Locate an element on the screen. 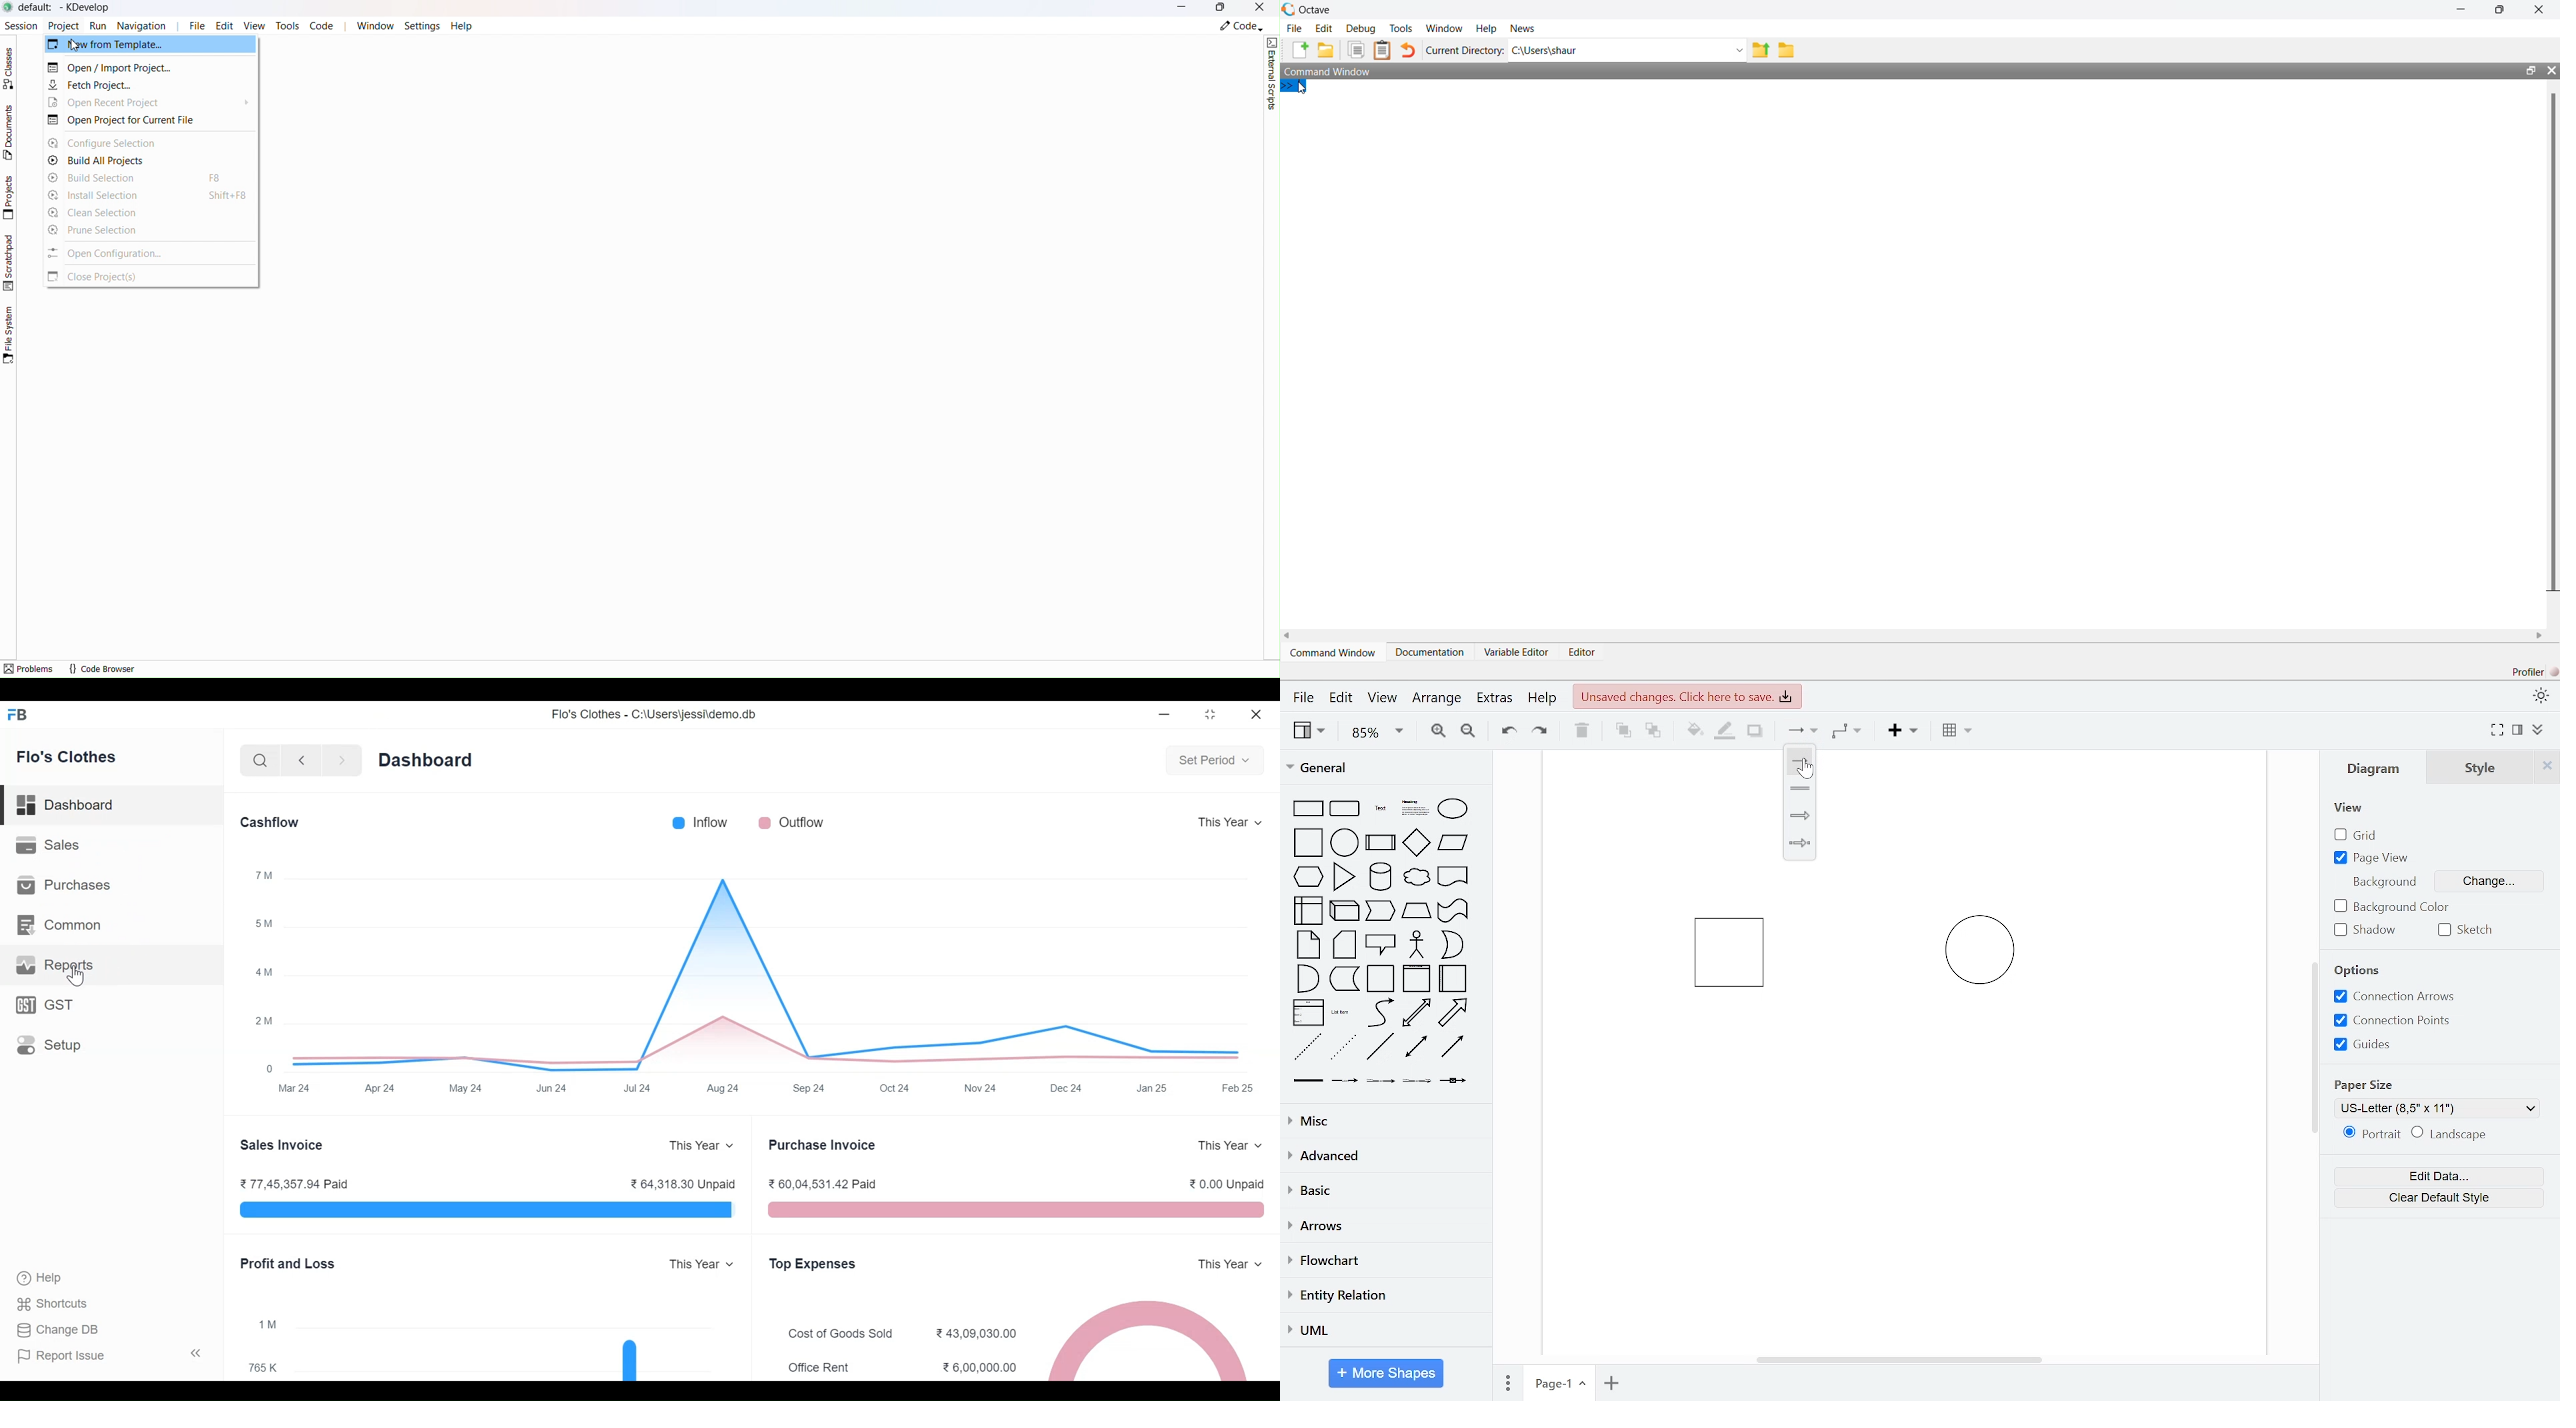  help is located at coordinates (1542, 699).